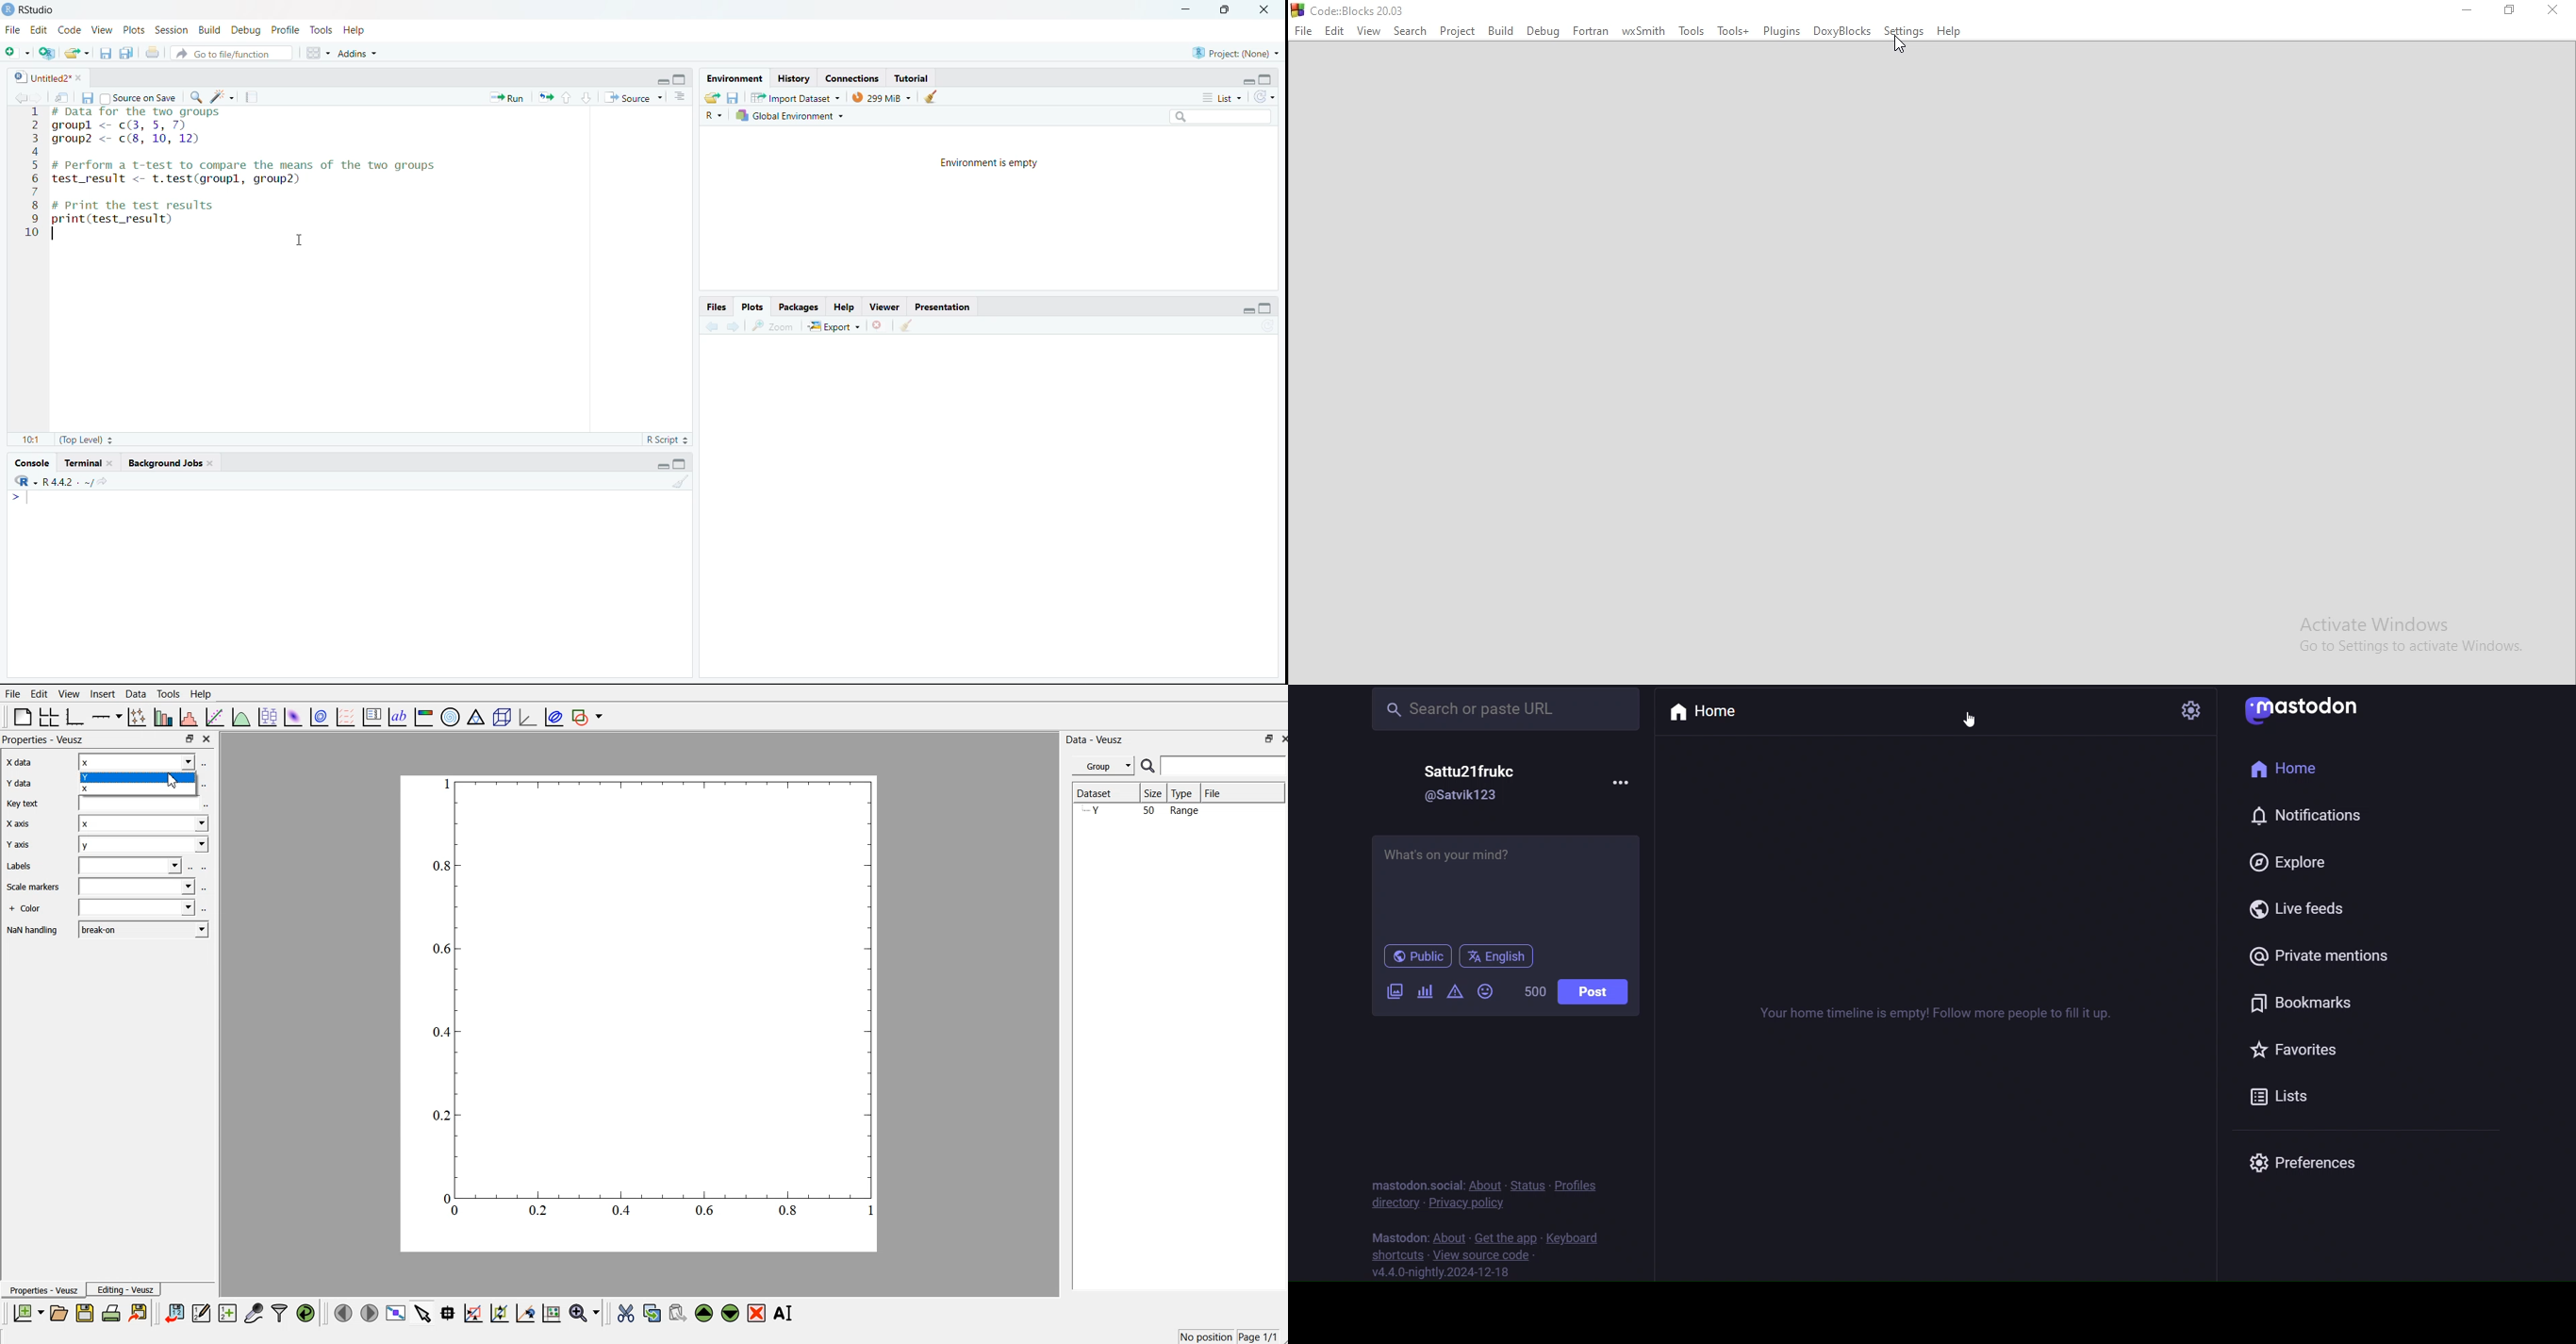 This screenshot has height=1344, width=2576. I want to click on Plots, so click(133, 29).